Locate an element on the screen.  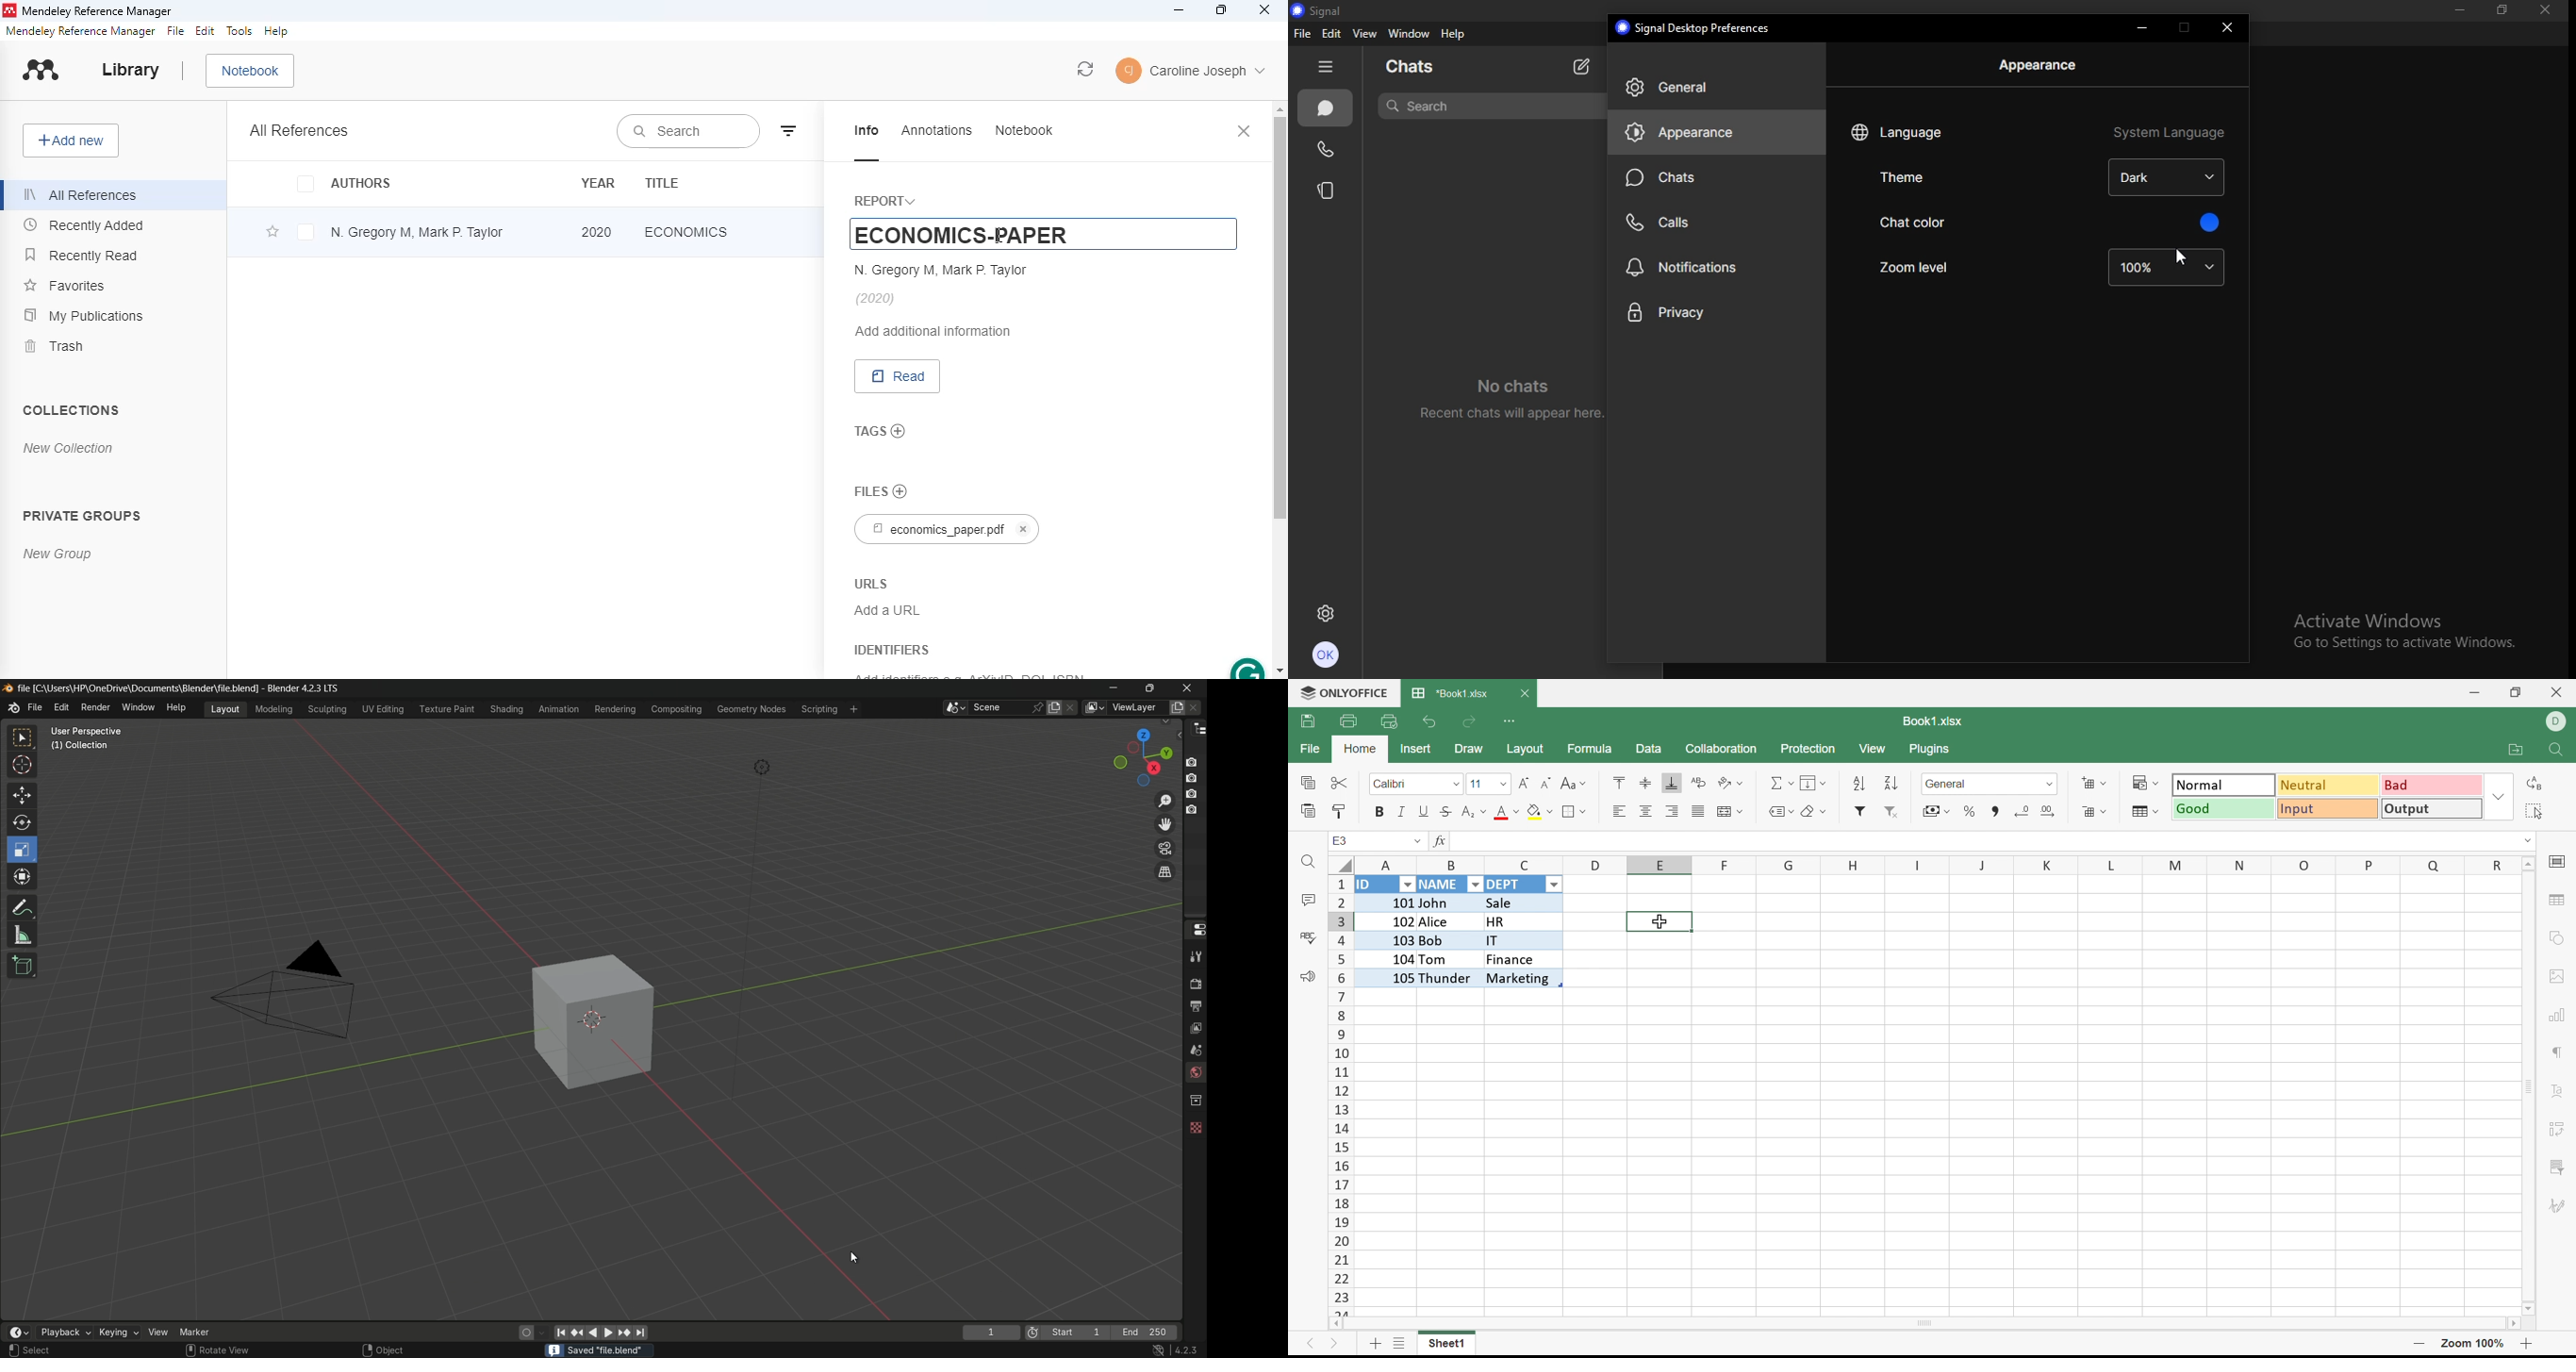
Insert  is located at coordinates (2095, 784).